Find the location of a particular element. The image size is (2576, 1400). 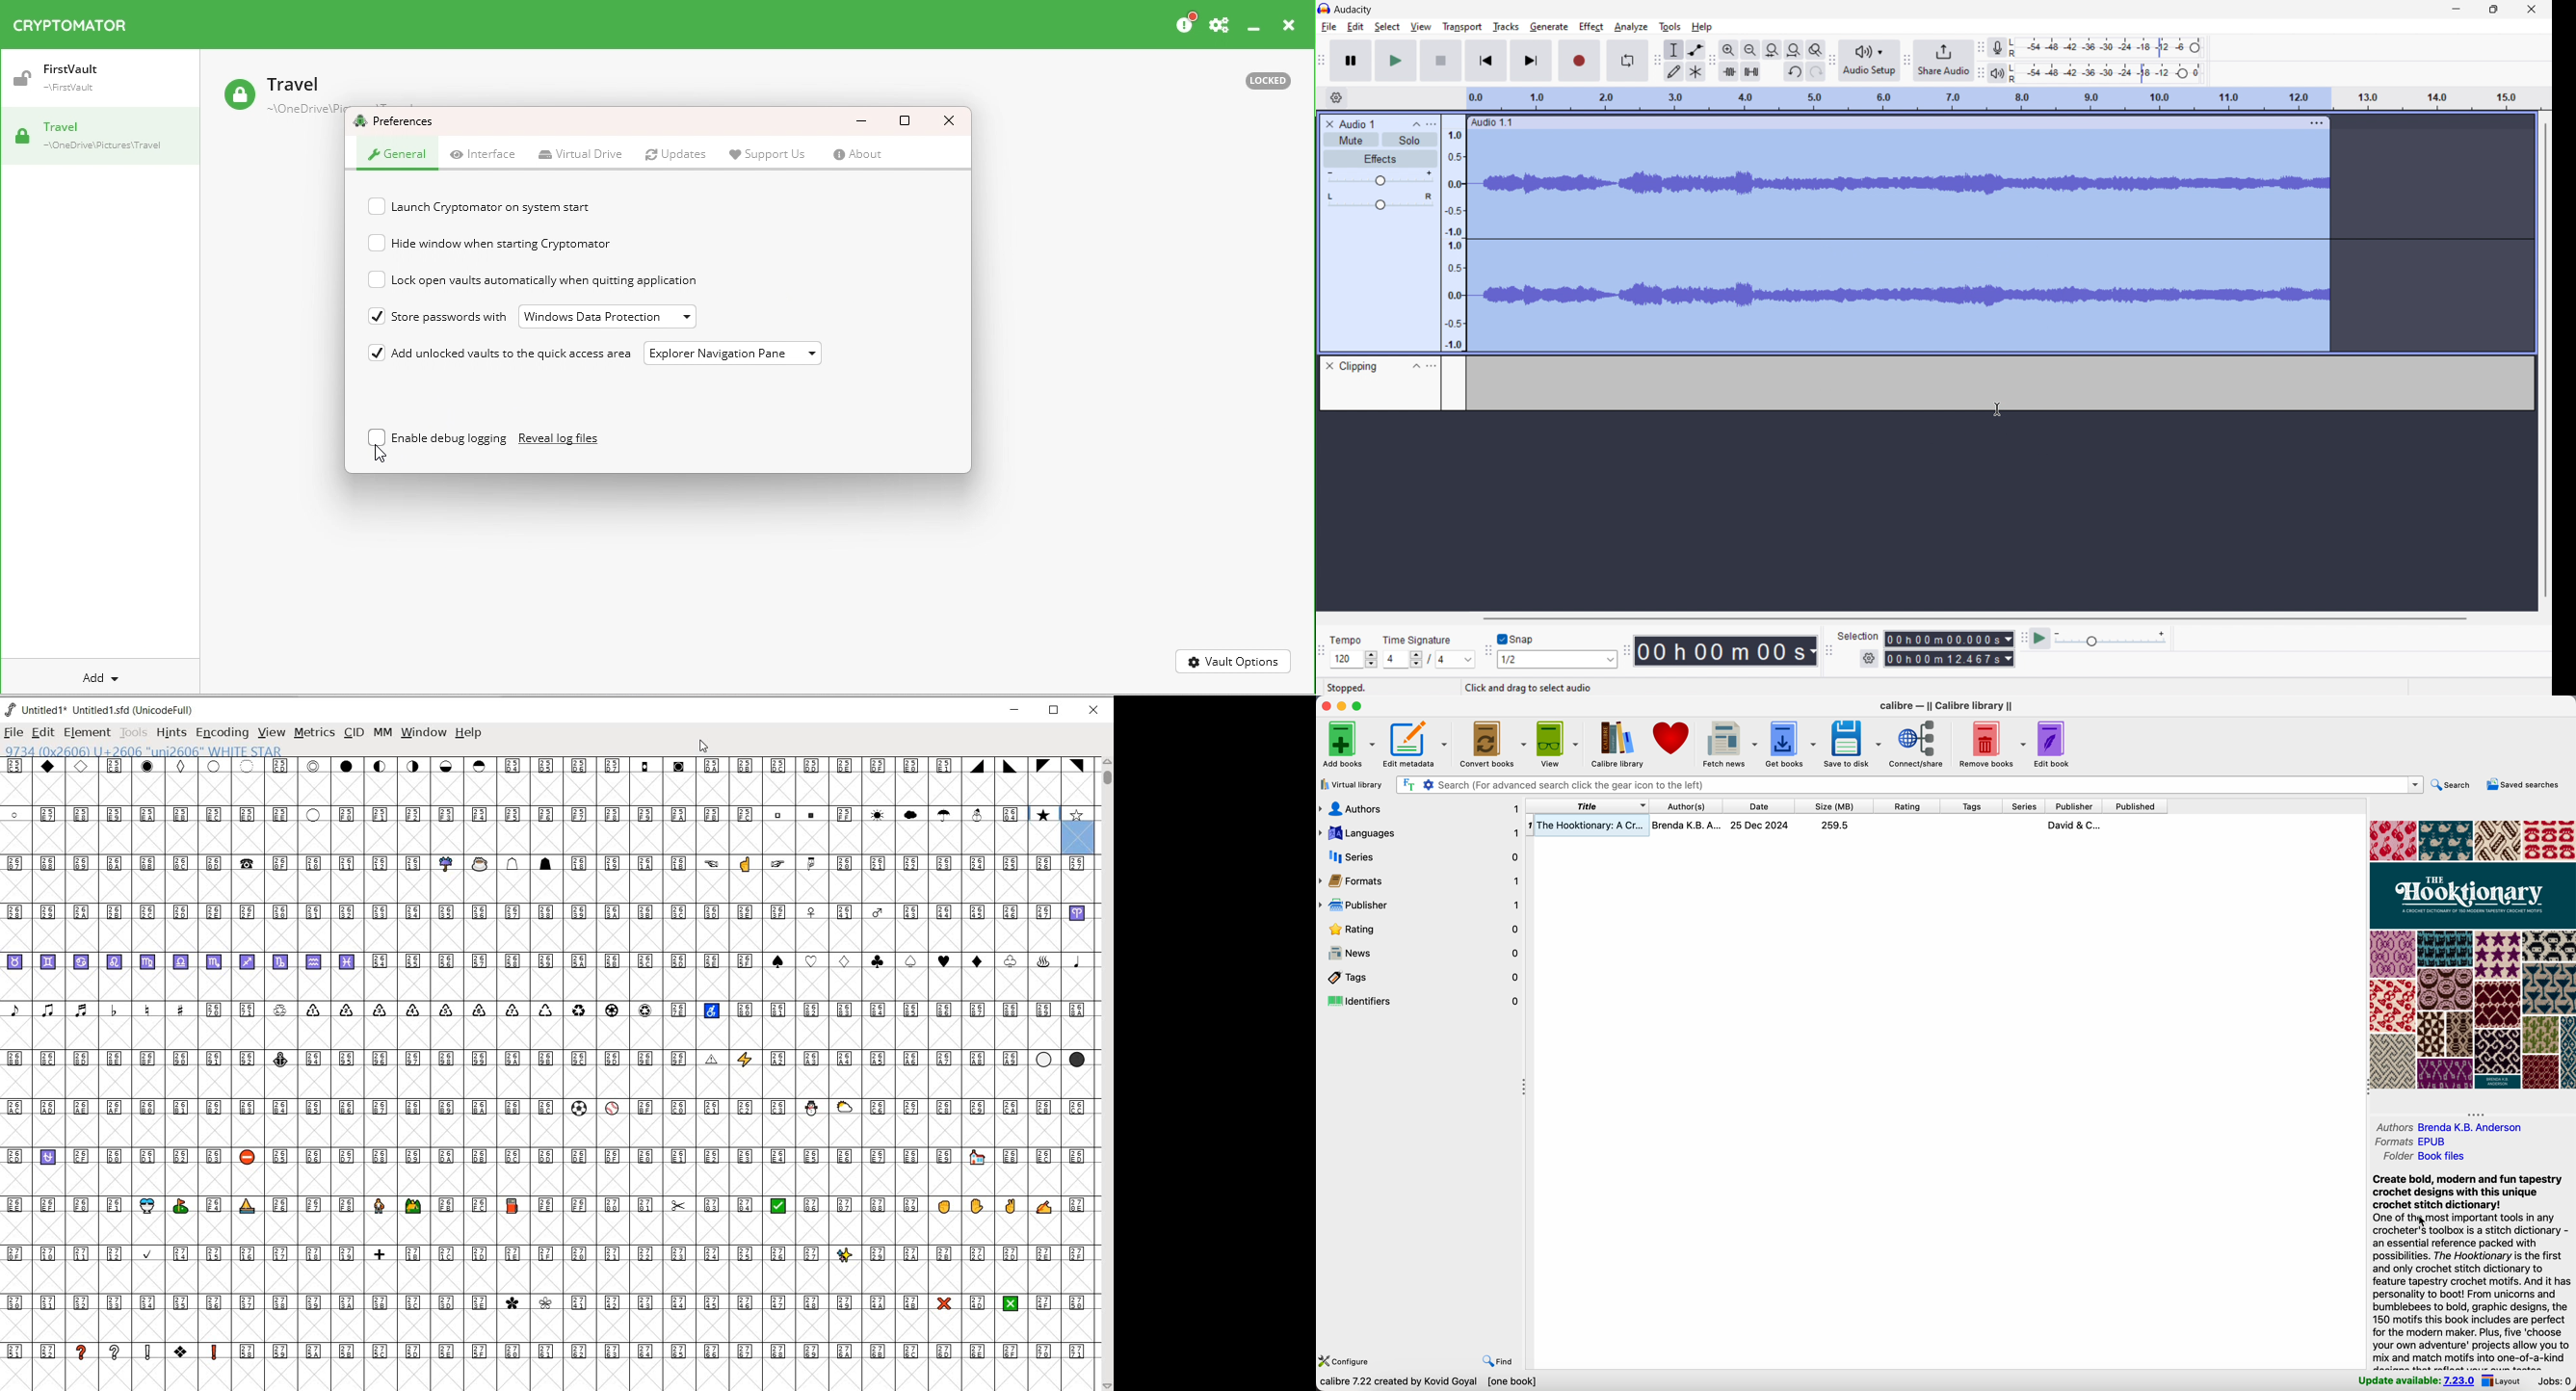

Interface is located at coordinates (486, 155).